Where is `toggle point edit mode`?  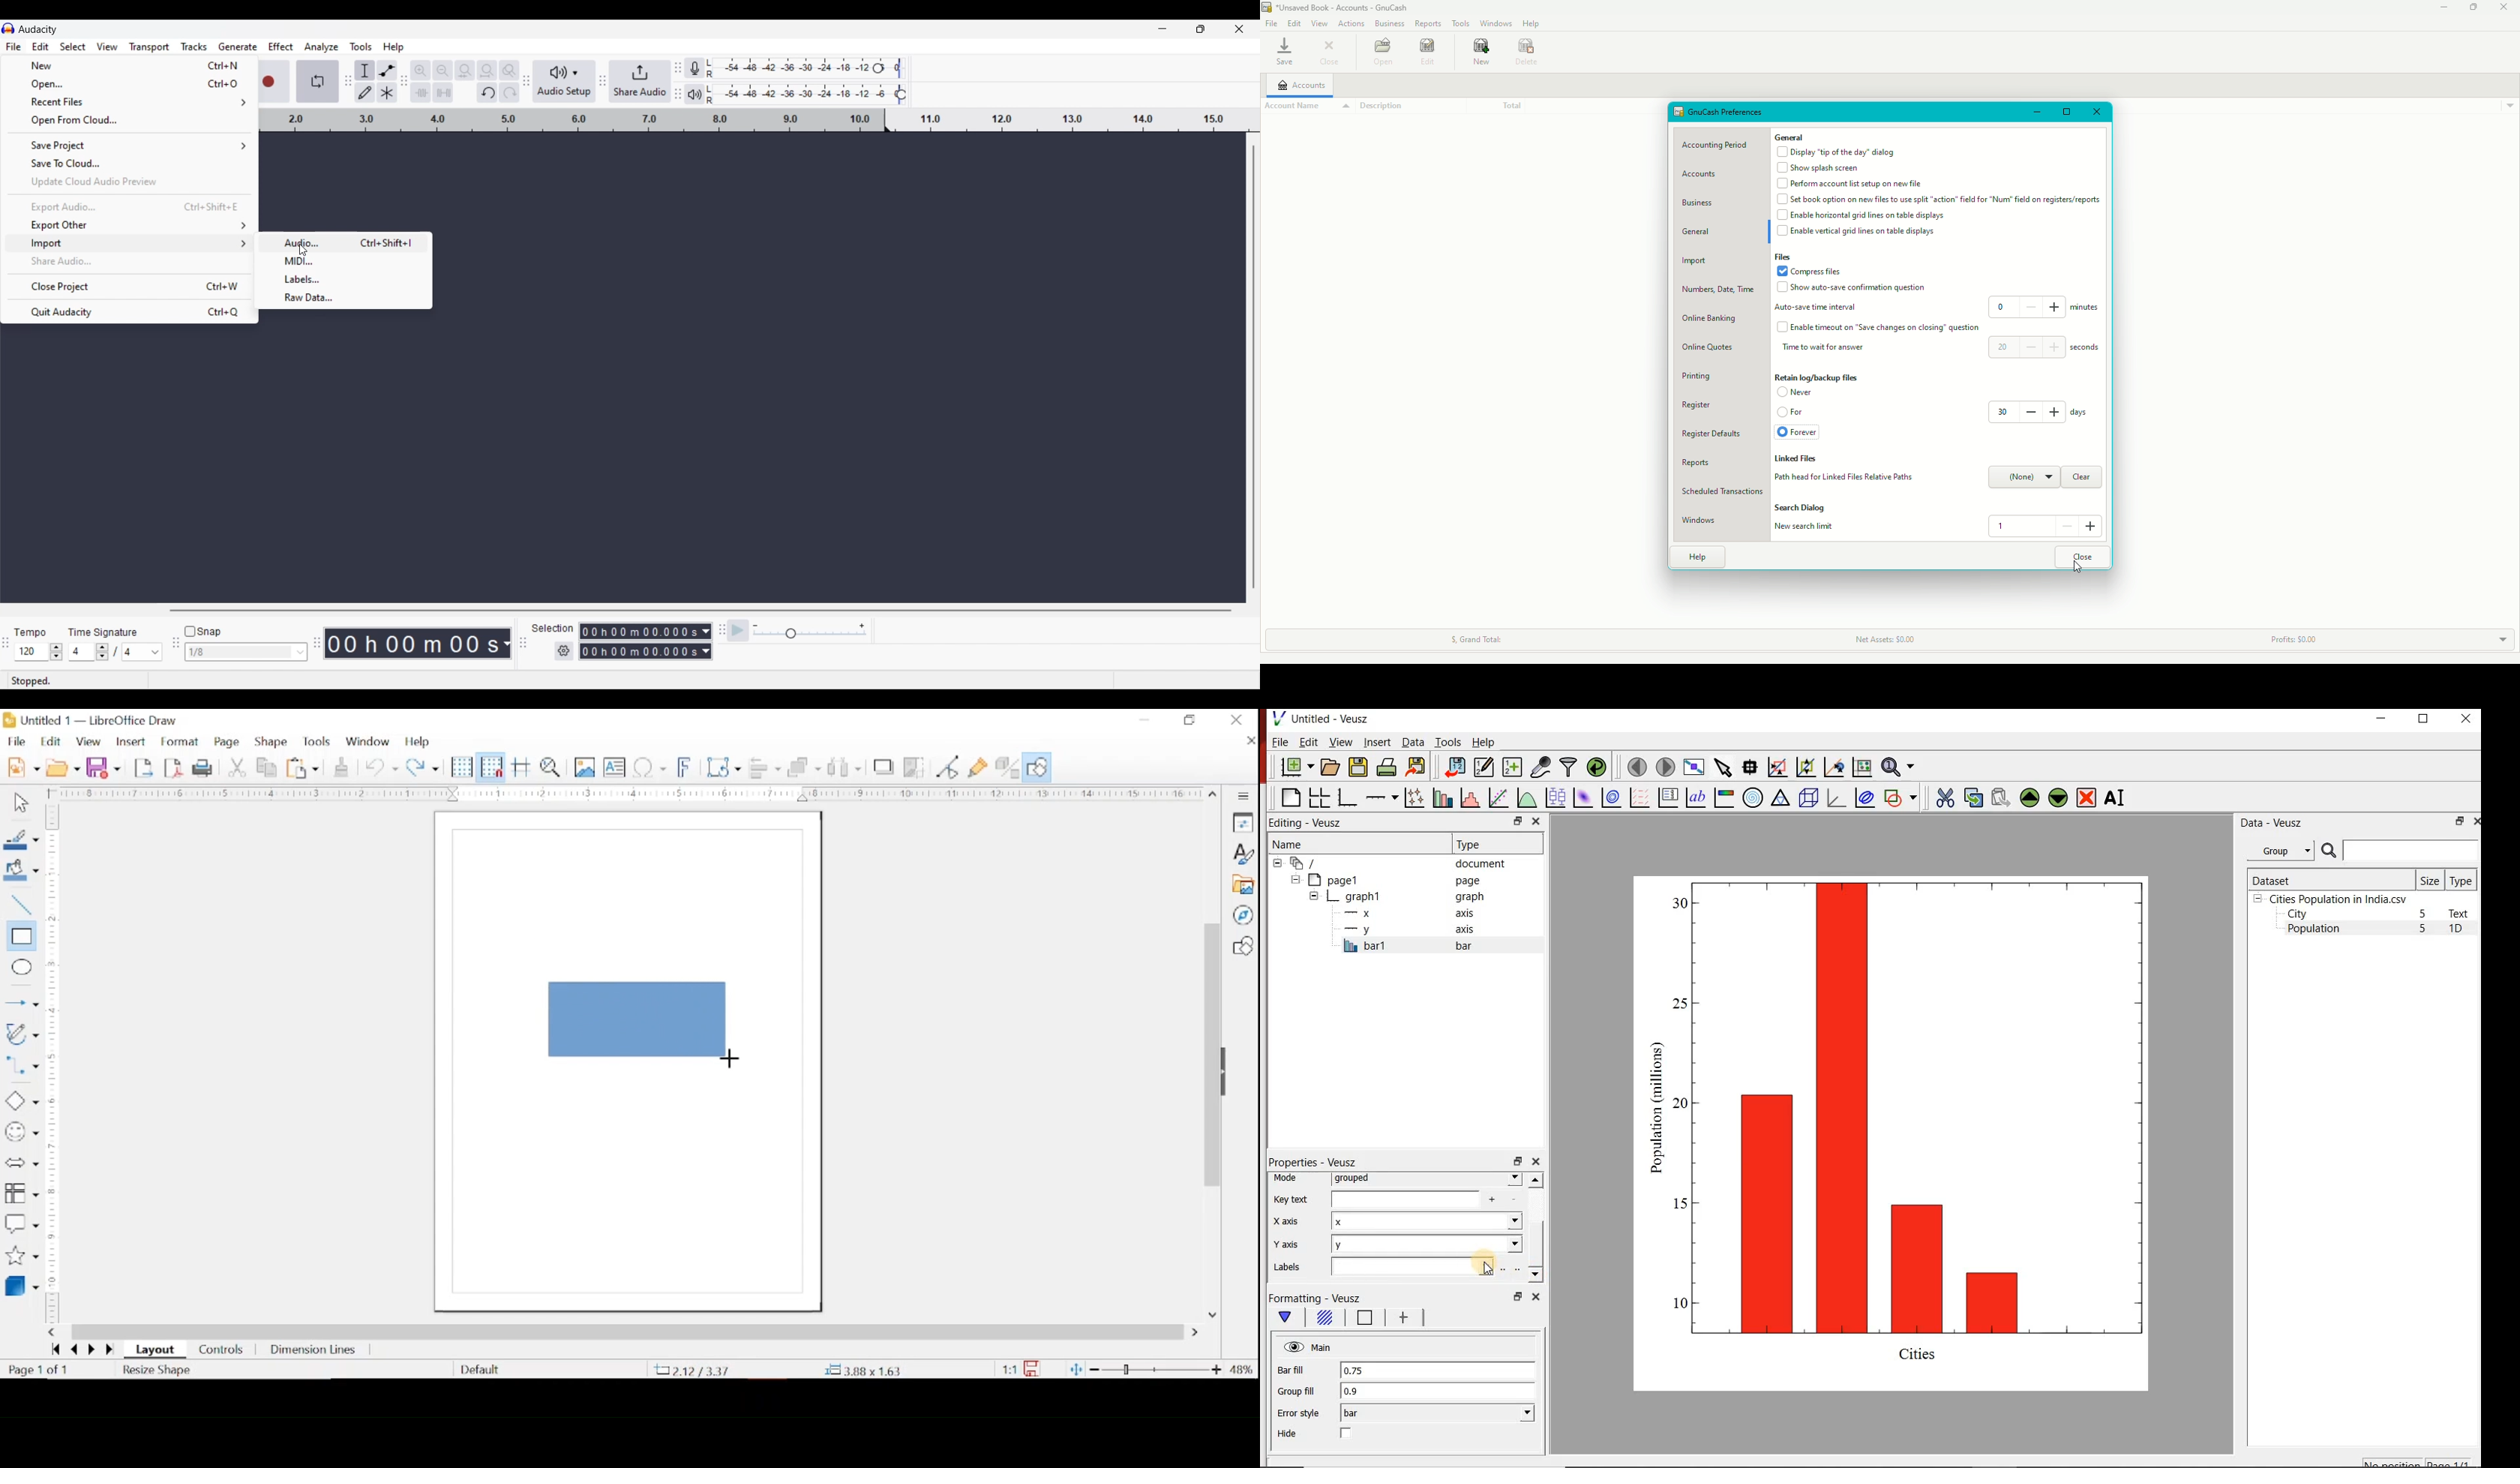
toggle point edit mode is located at coordinates (948, 767).